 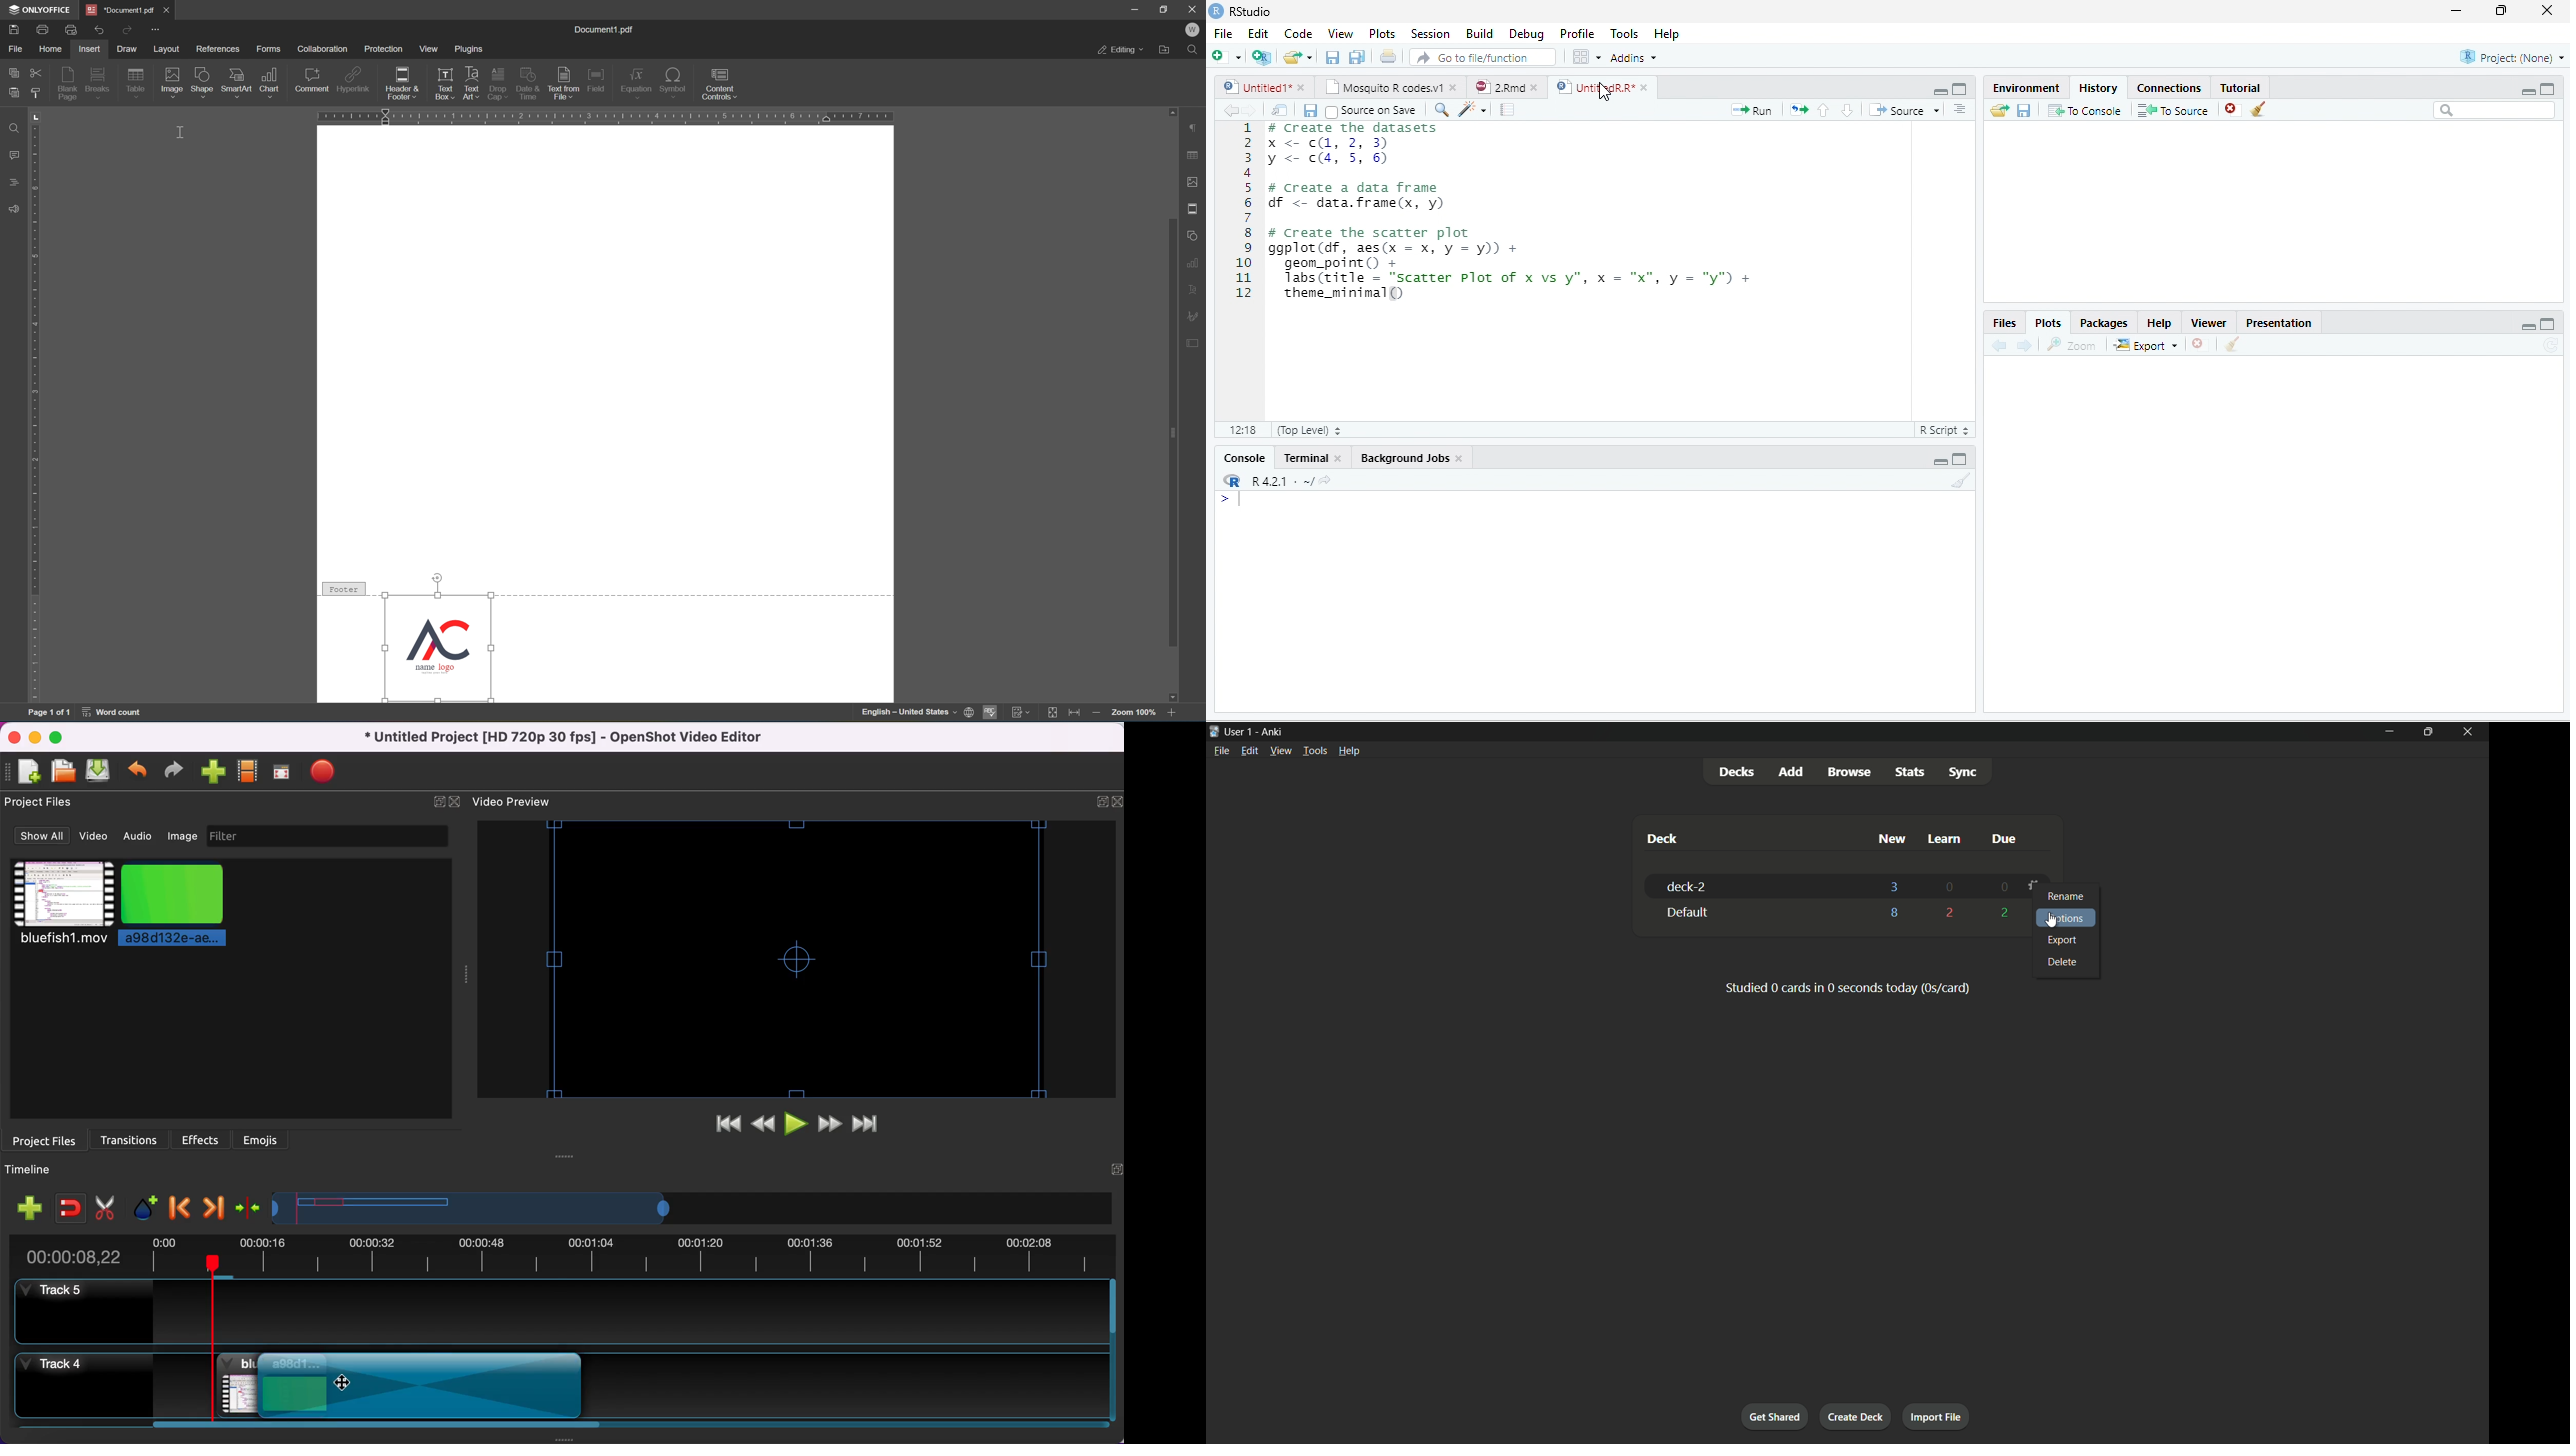 What do you see at coordinates (1474, 110) in the screenshot?
I see `Code tools` at bounding box center [1474, 110].